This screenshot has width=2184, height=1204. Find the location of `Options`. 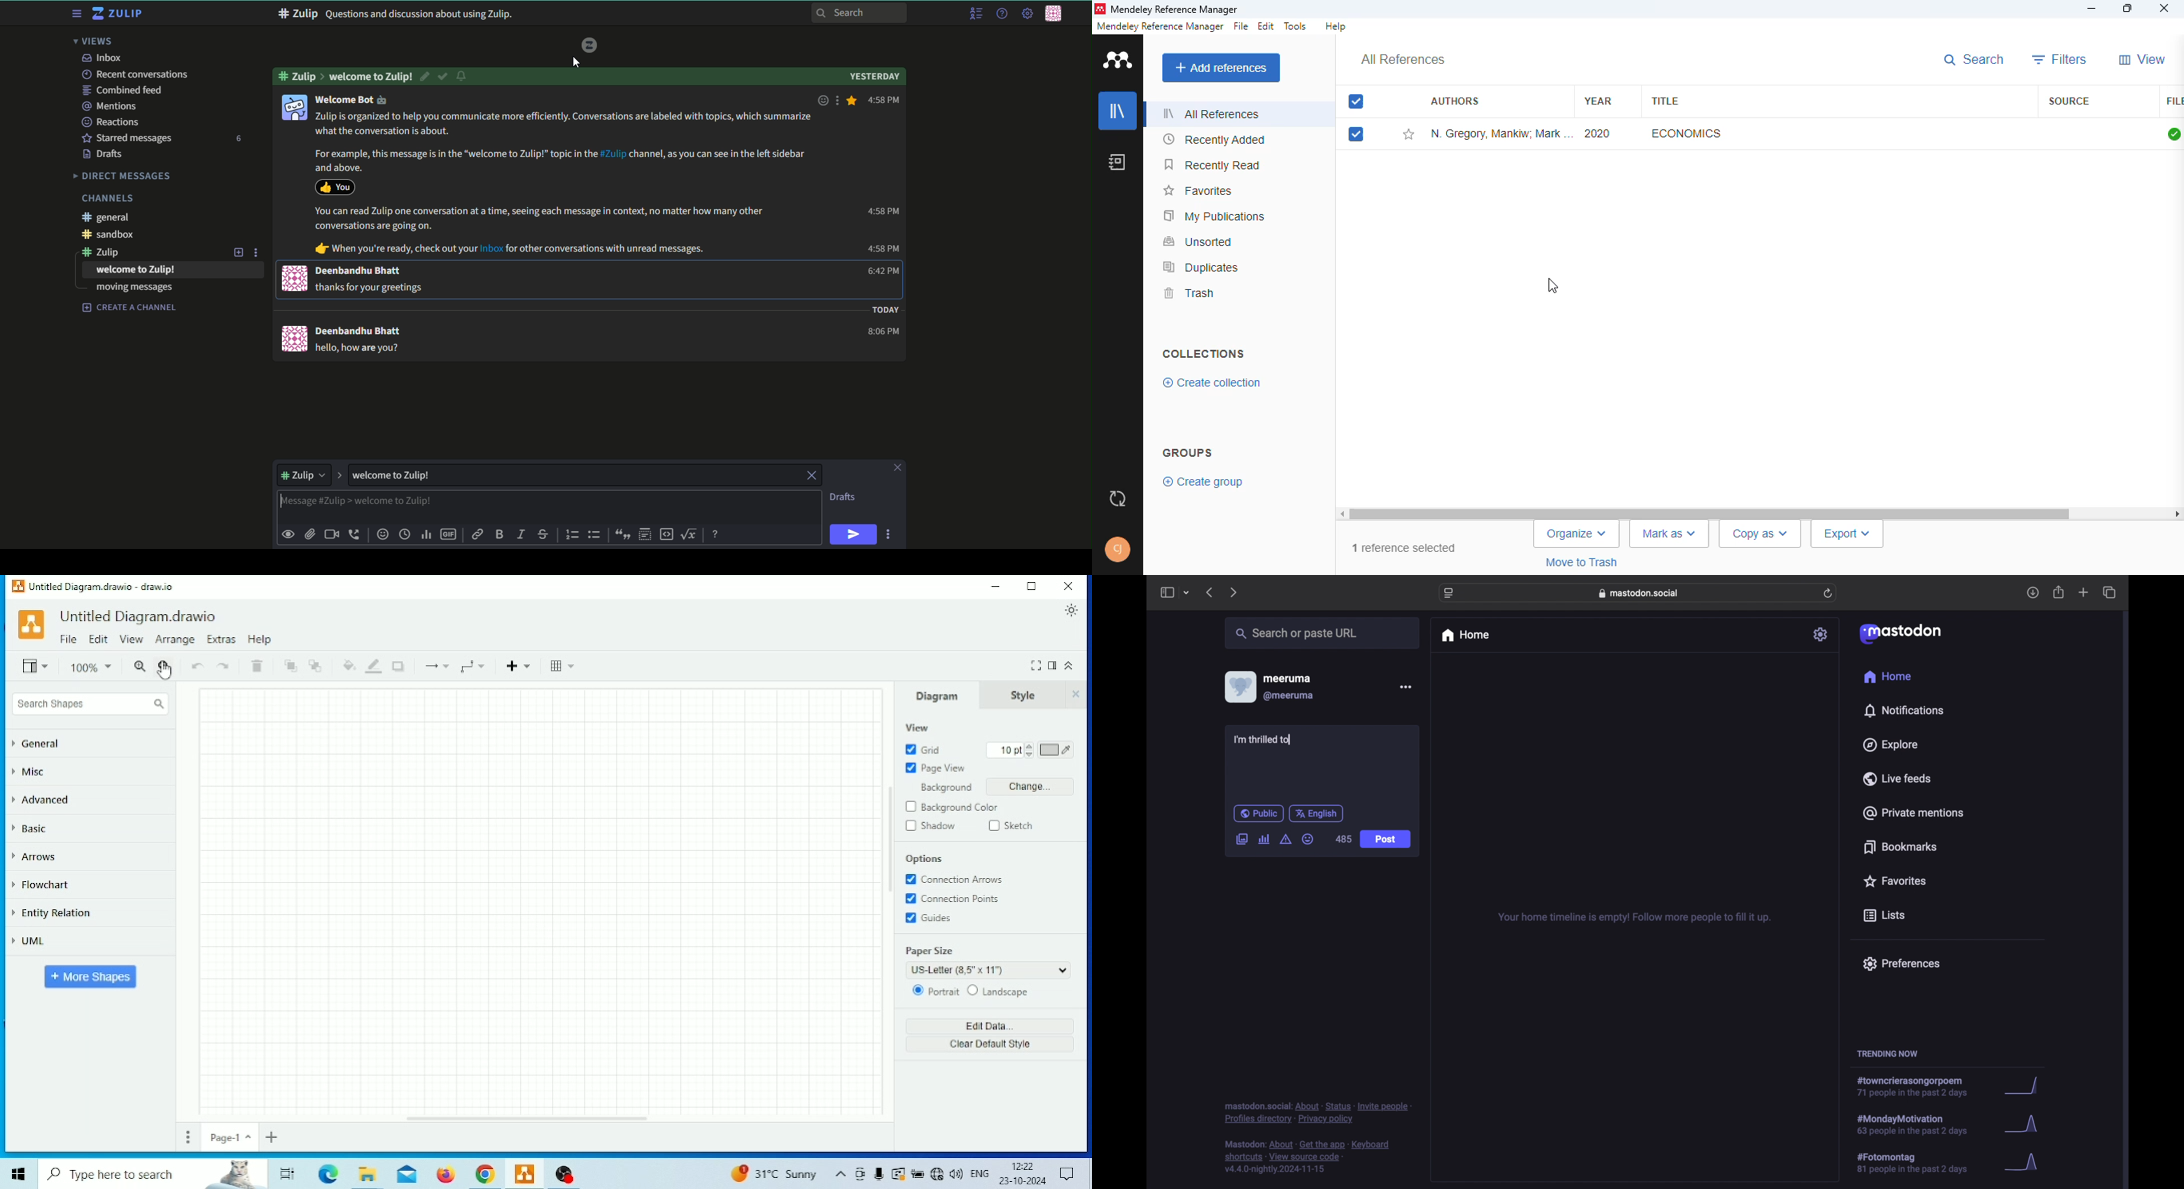

Options is located at coordinates (924, 860).